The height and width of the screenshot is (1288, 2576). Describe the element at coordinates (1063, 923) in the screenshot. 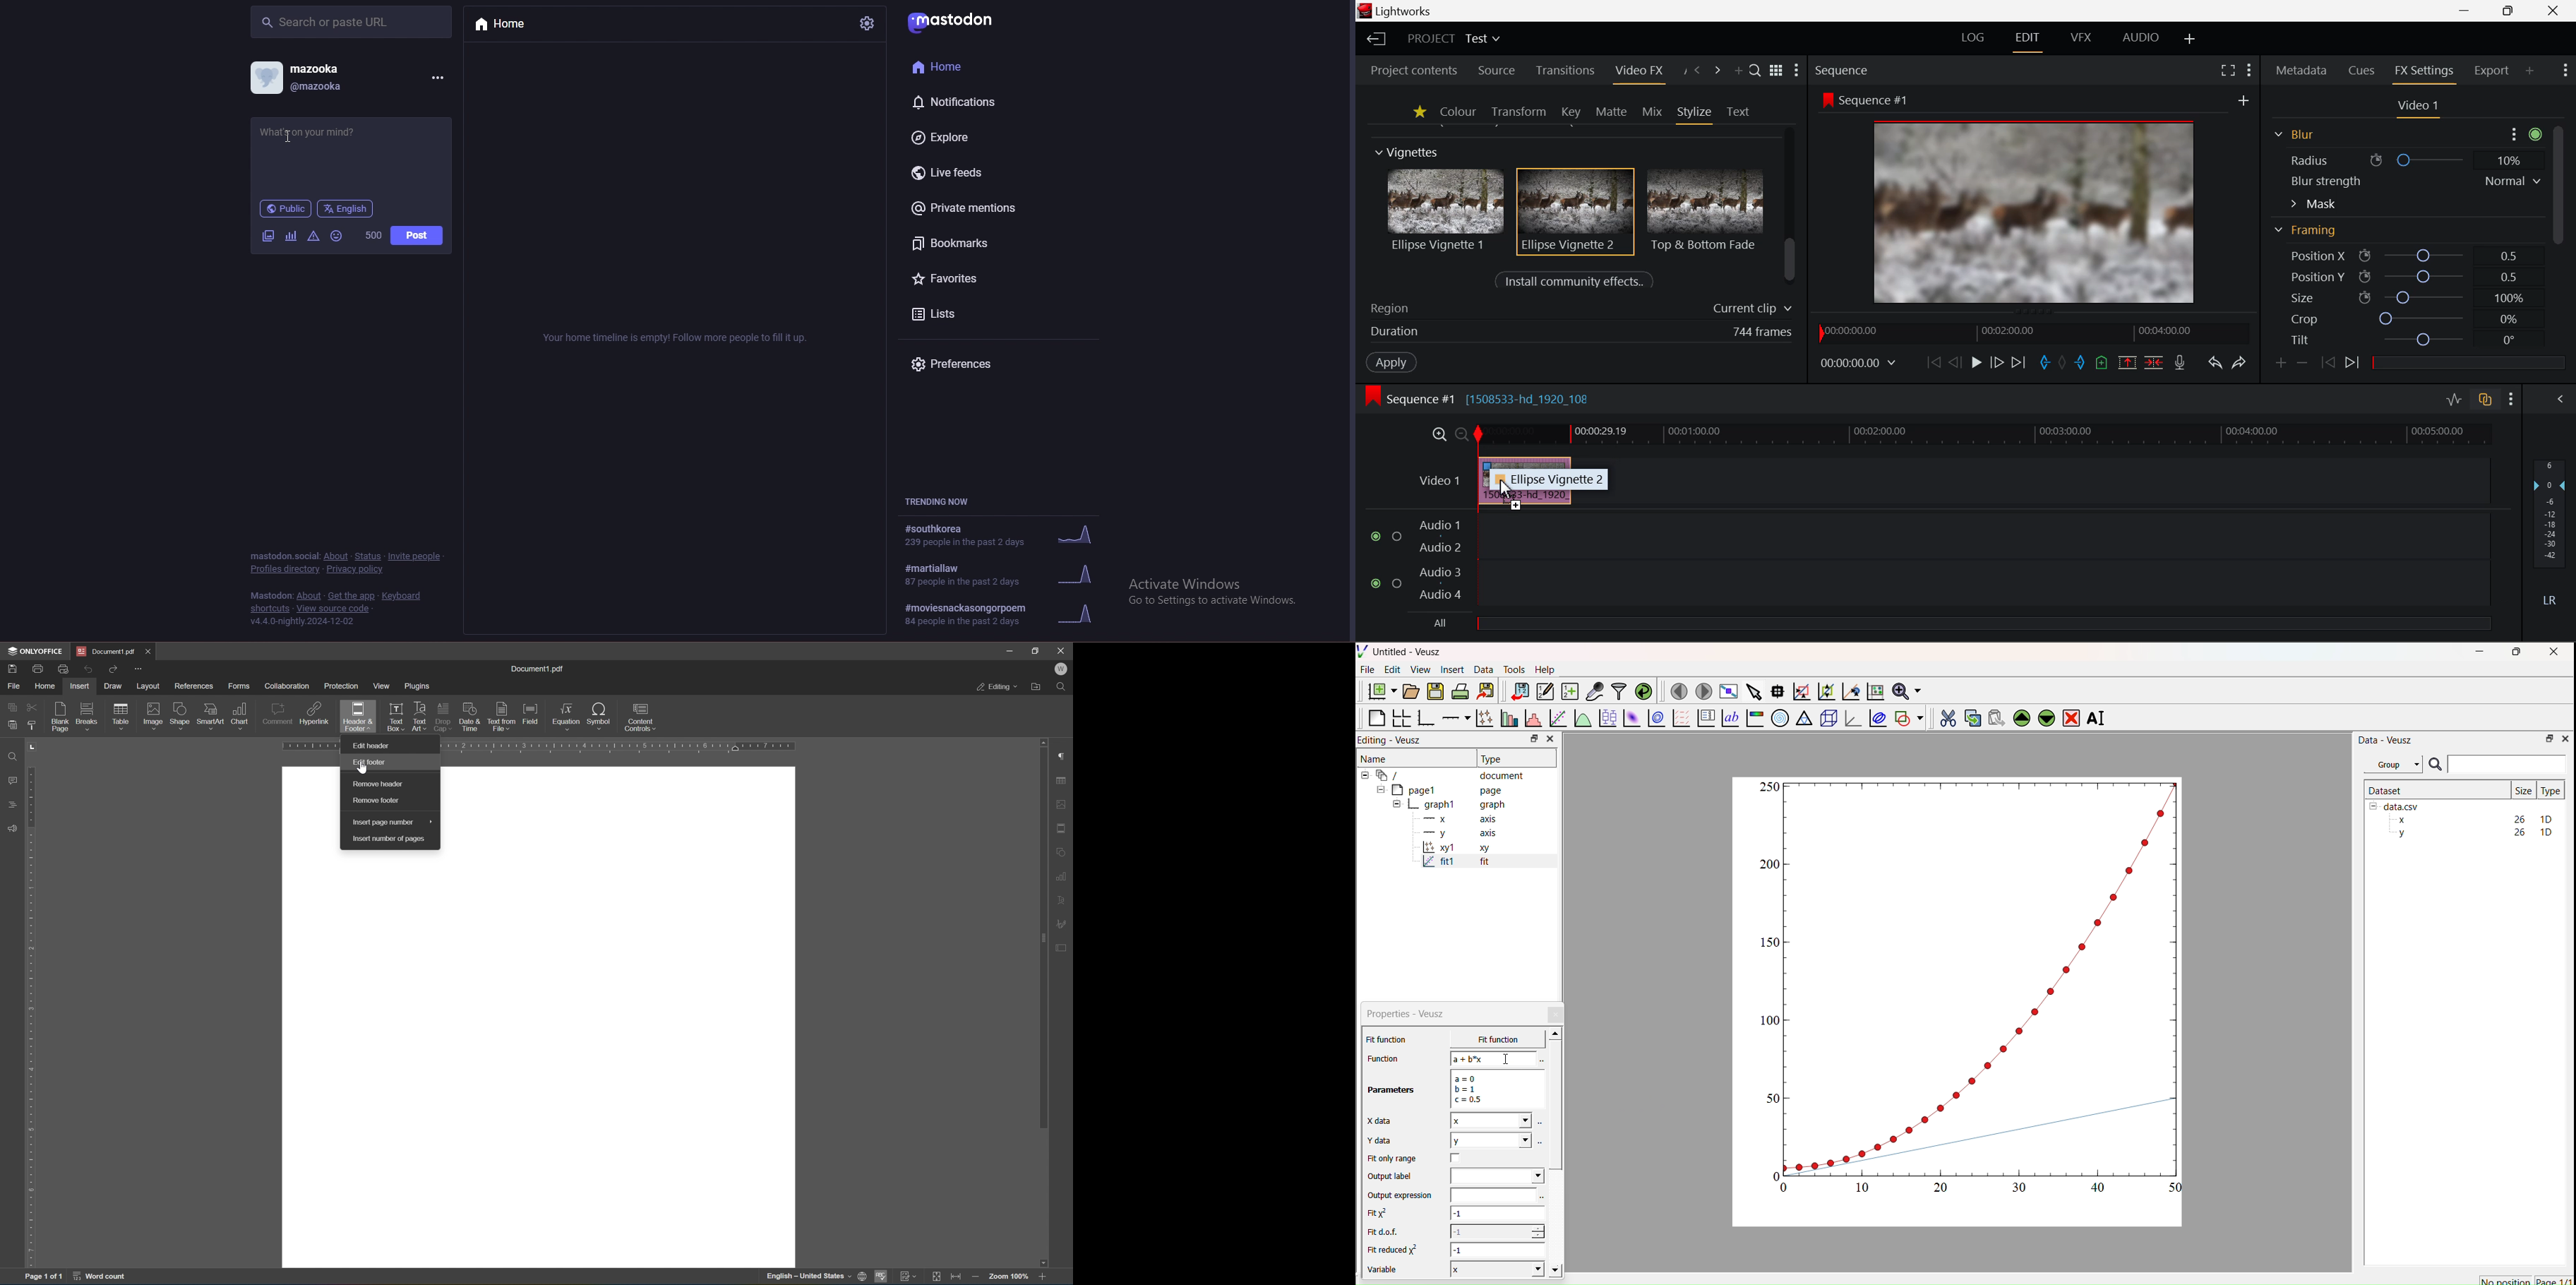

I see `signature settings` at that location.